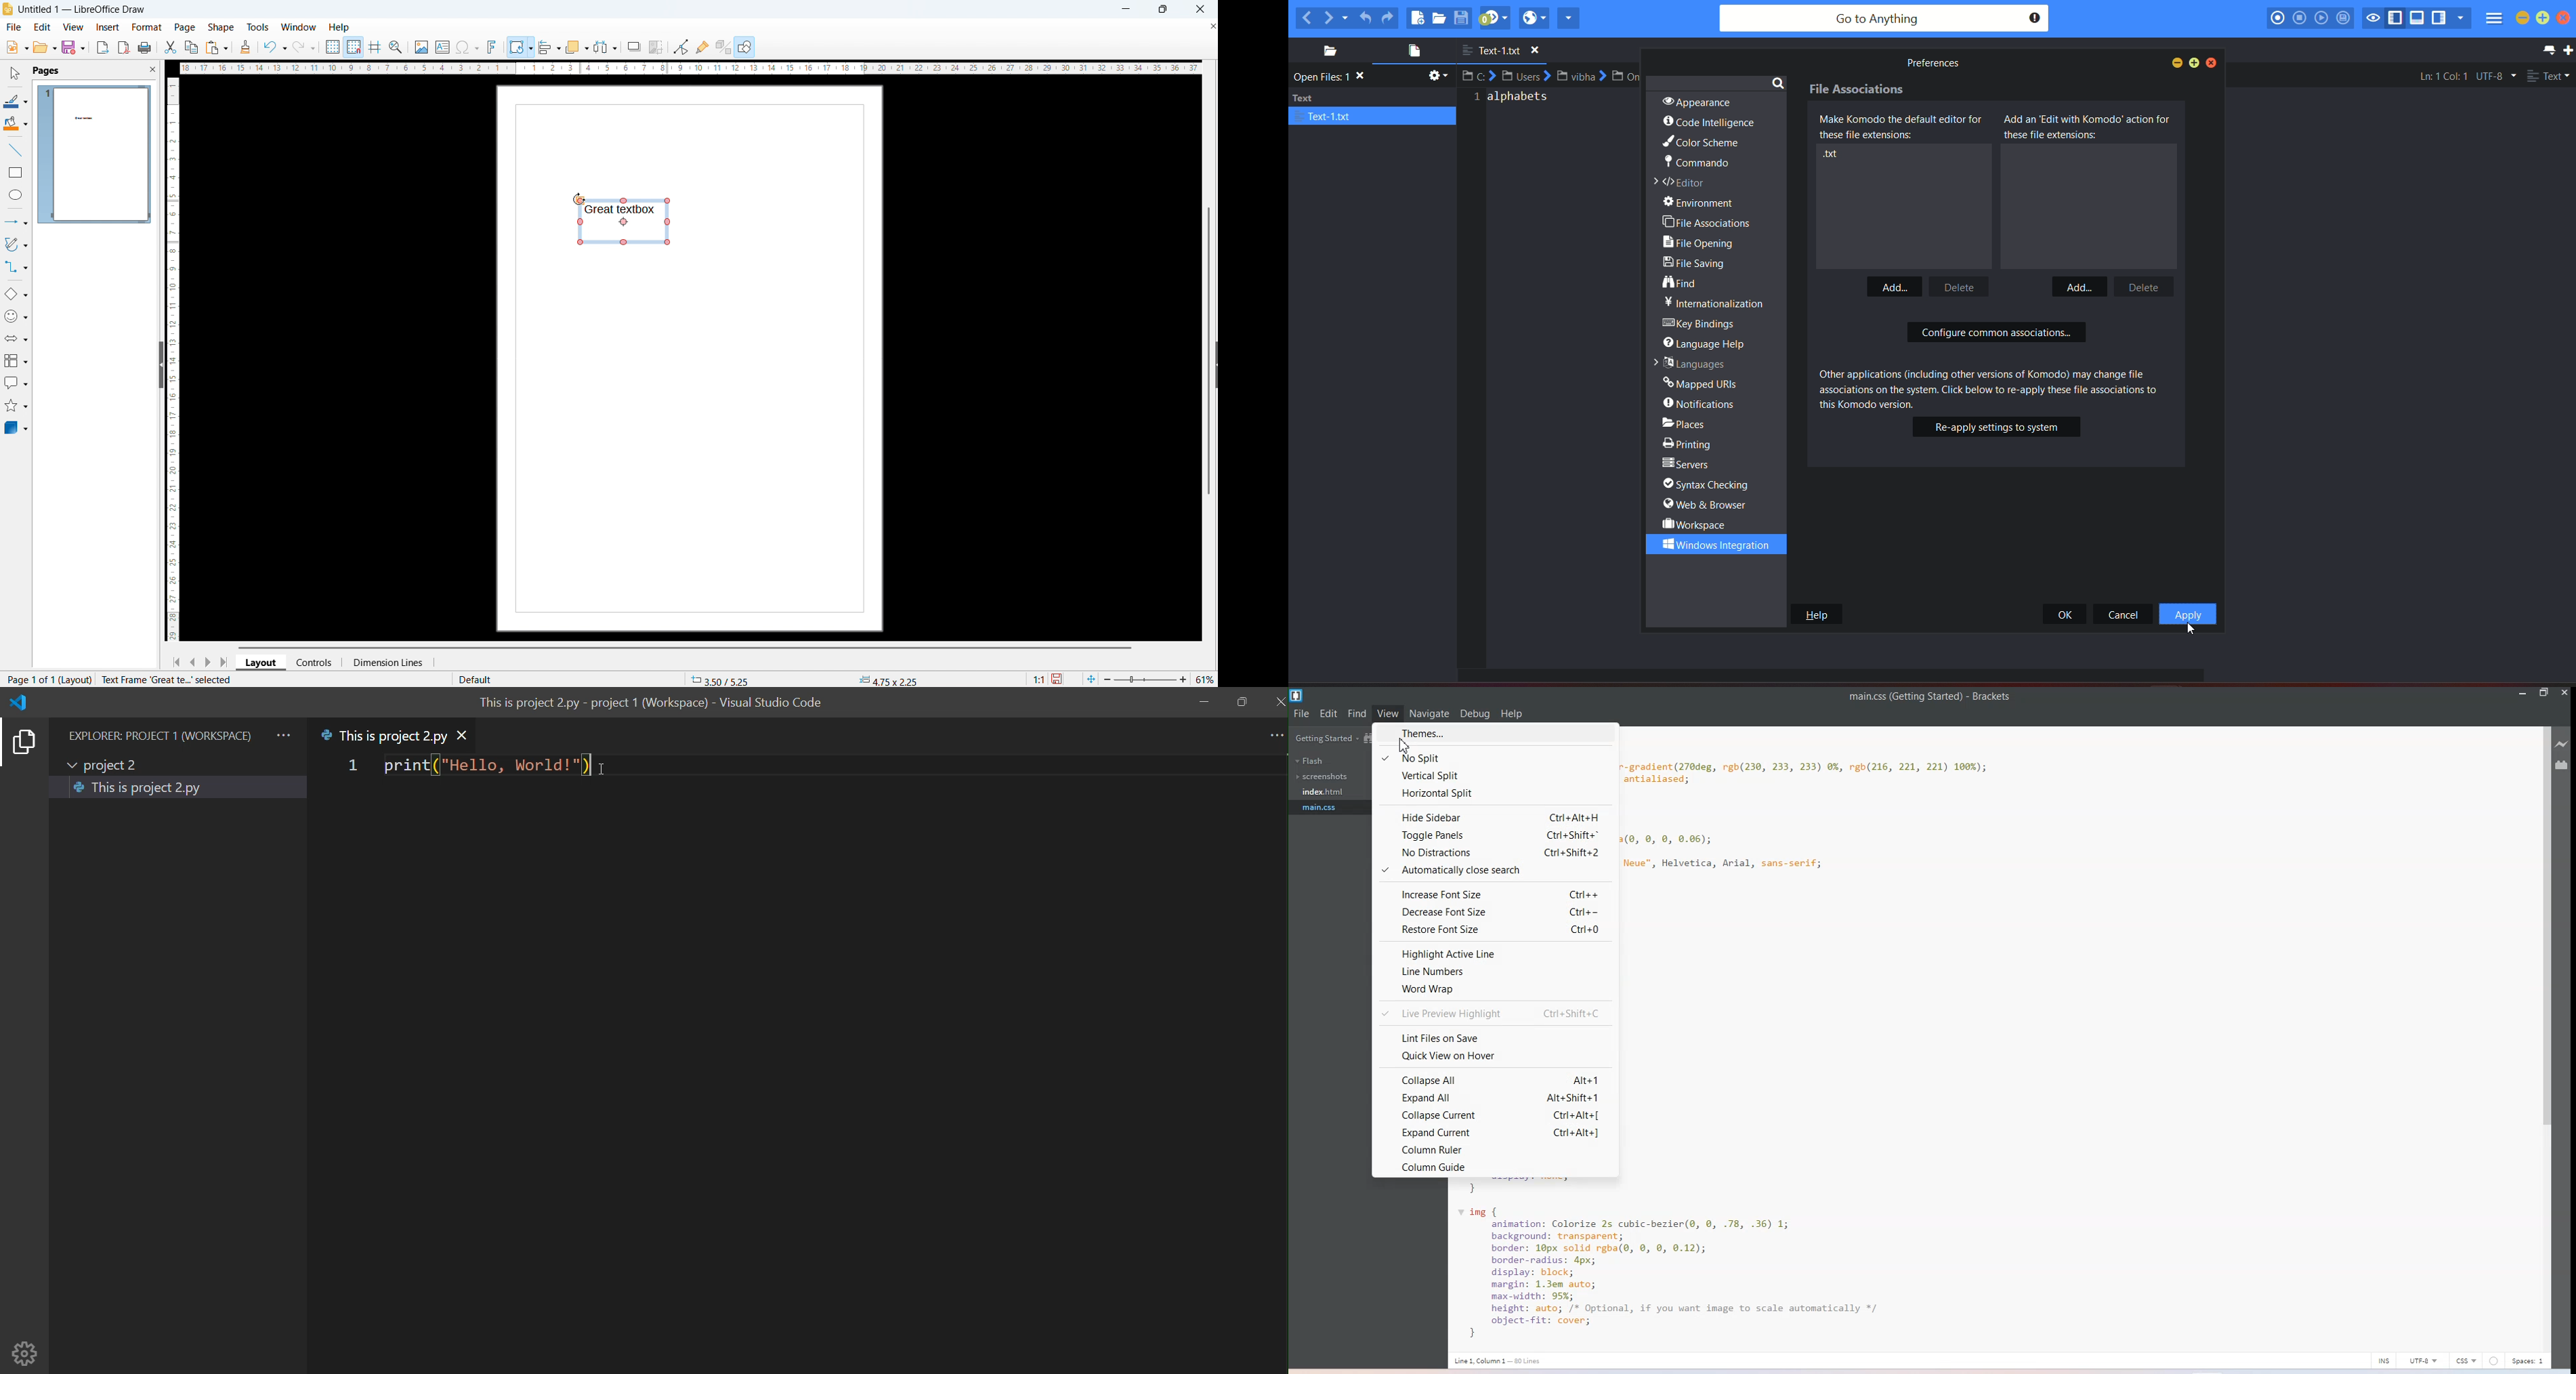 The width and height of the screenshot is (2576, 1400). I want to click on cursor coordinates, so click(722, 679).